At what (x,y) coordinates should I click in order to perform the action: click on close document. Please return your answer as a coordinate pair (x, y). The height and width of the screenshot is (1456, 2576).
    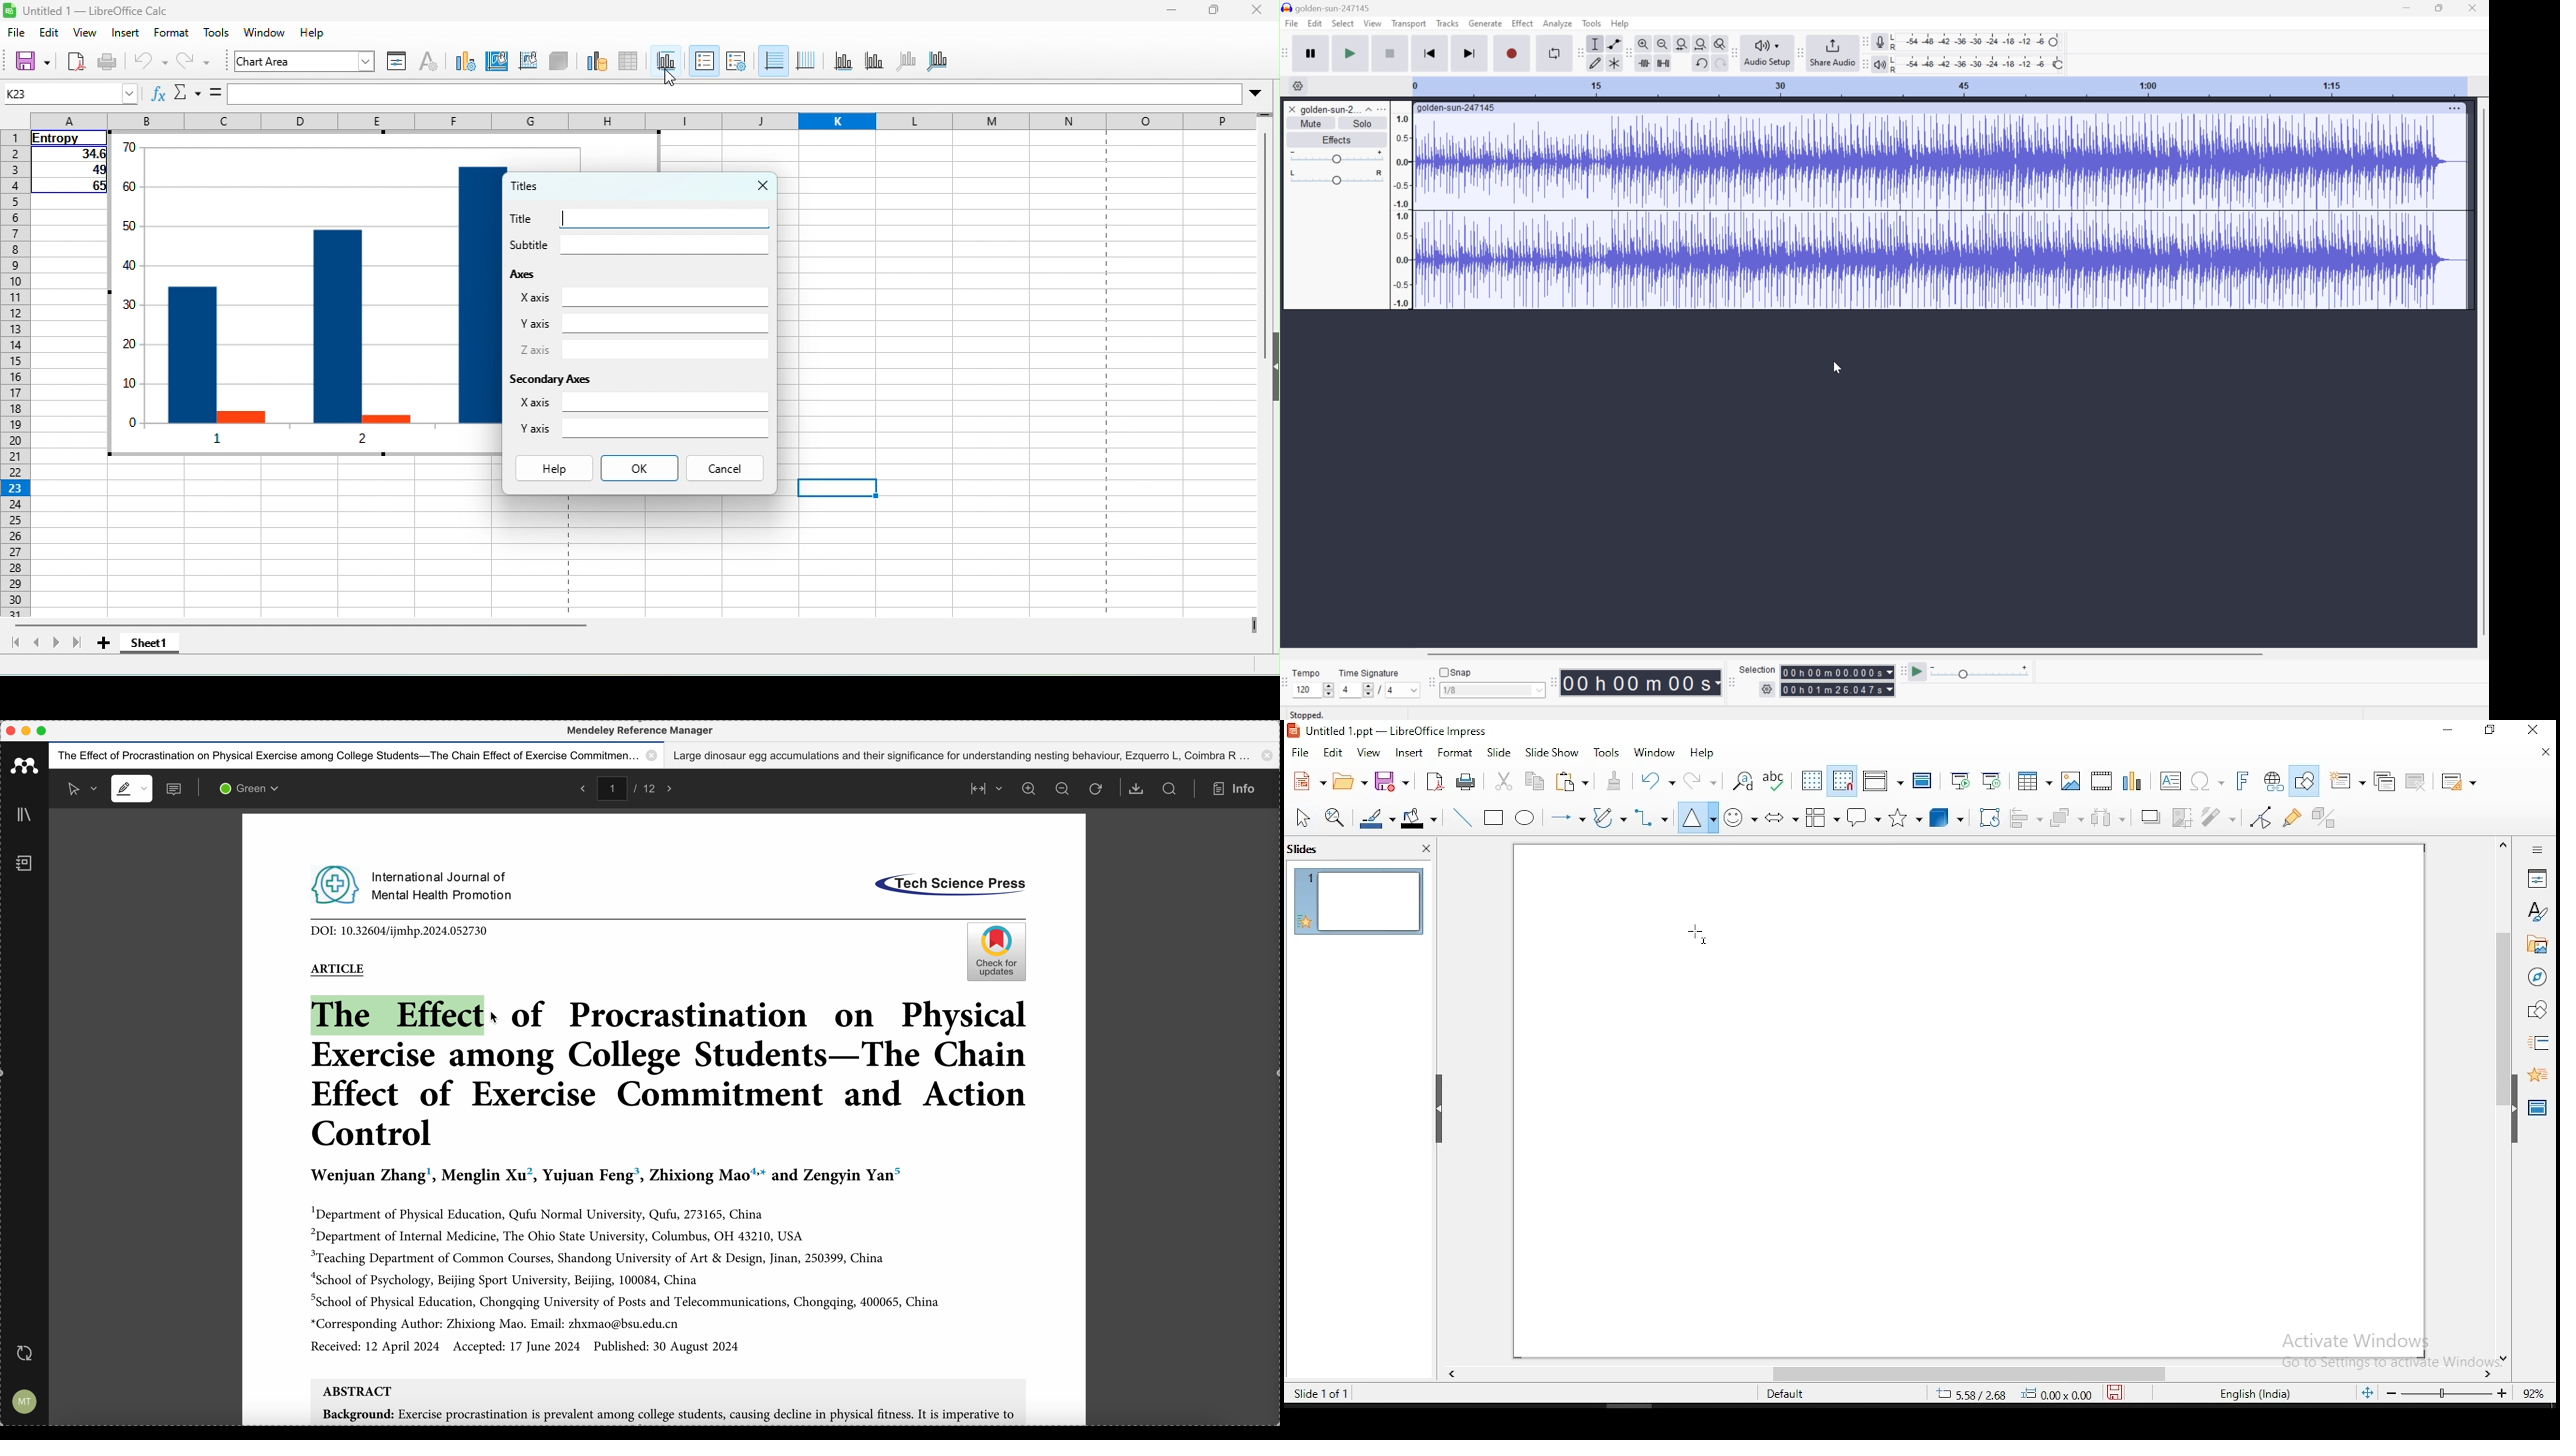
    Looking at the image, I should click on (2547, 752).